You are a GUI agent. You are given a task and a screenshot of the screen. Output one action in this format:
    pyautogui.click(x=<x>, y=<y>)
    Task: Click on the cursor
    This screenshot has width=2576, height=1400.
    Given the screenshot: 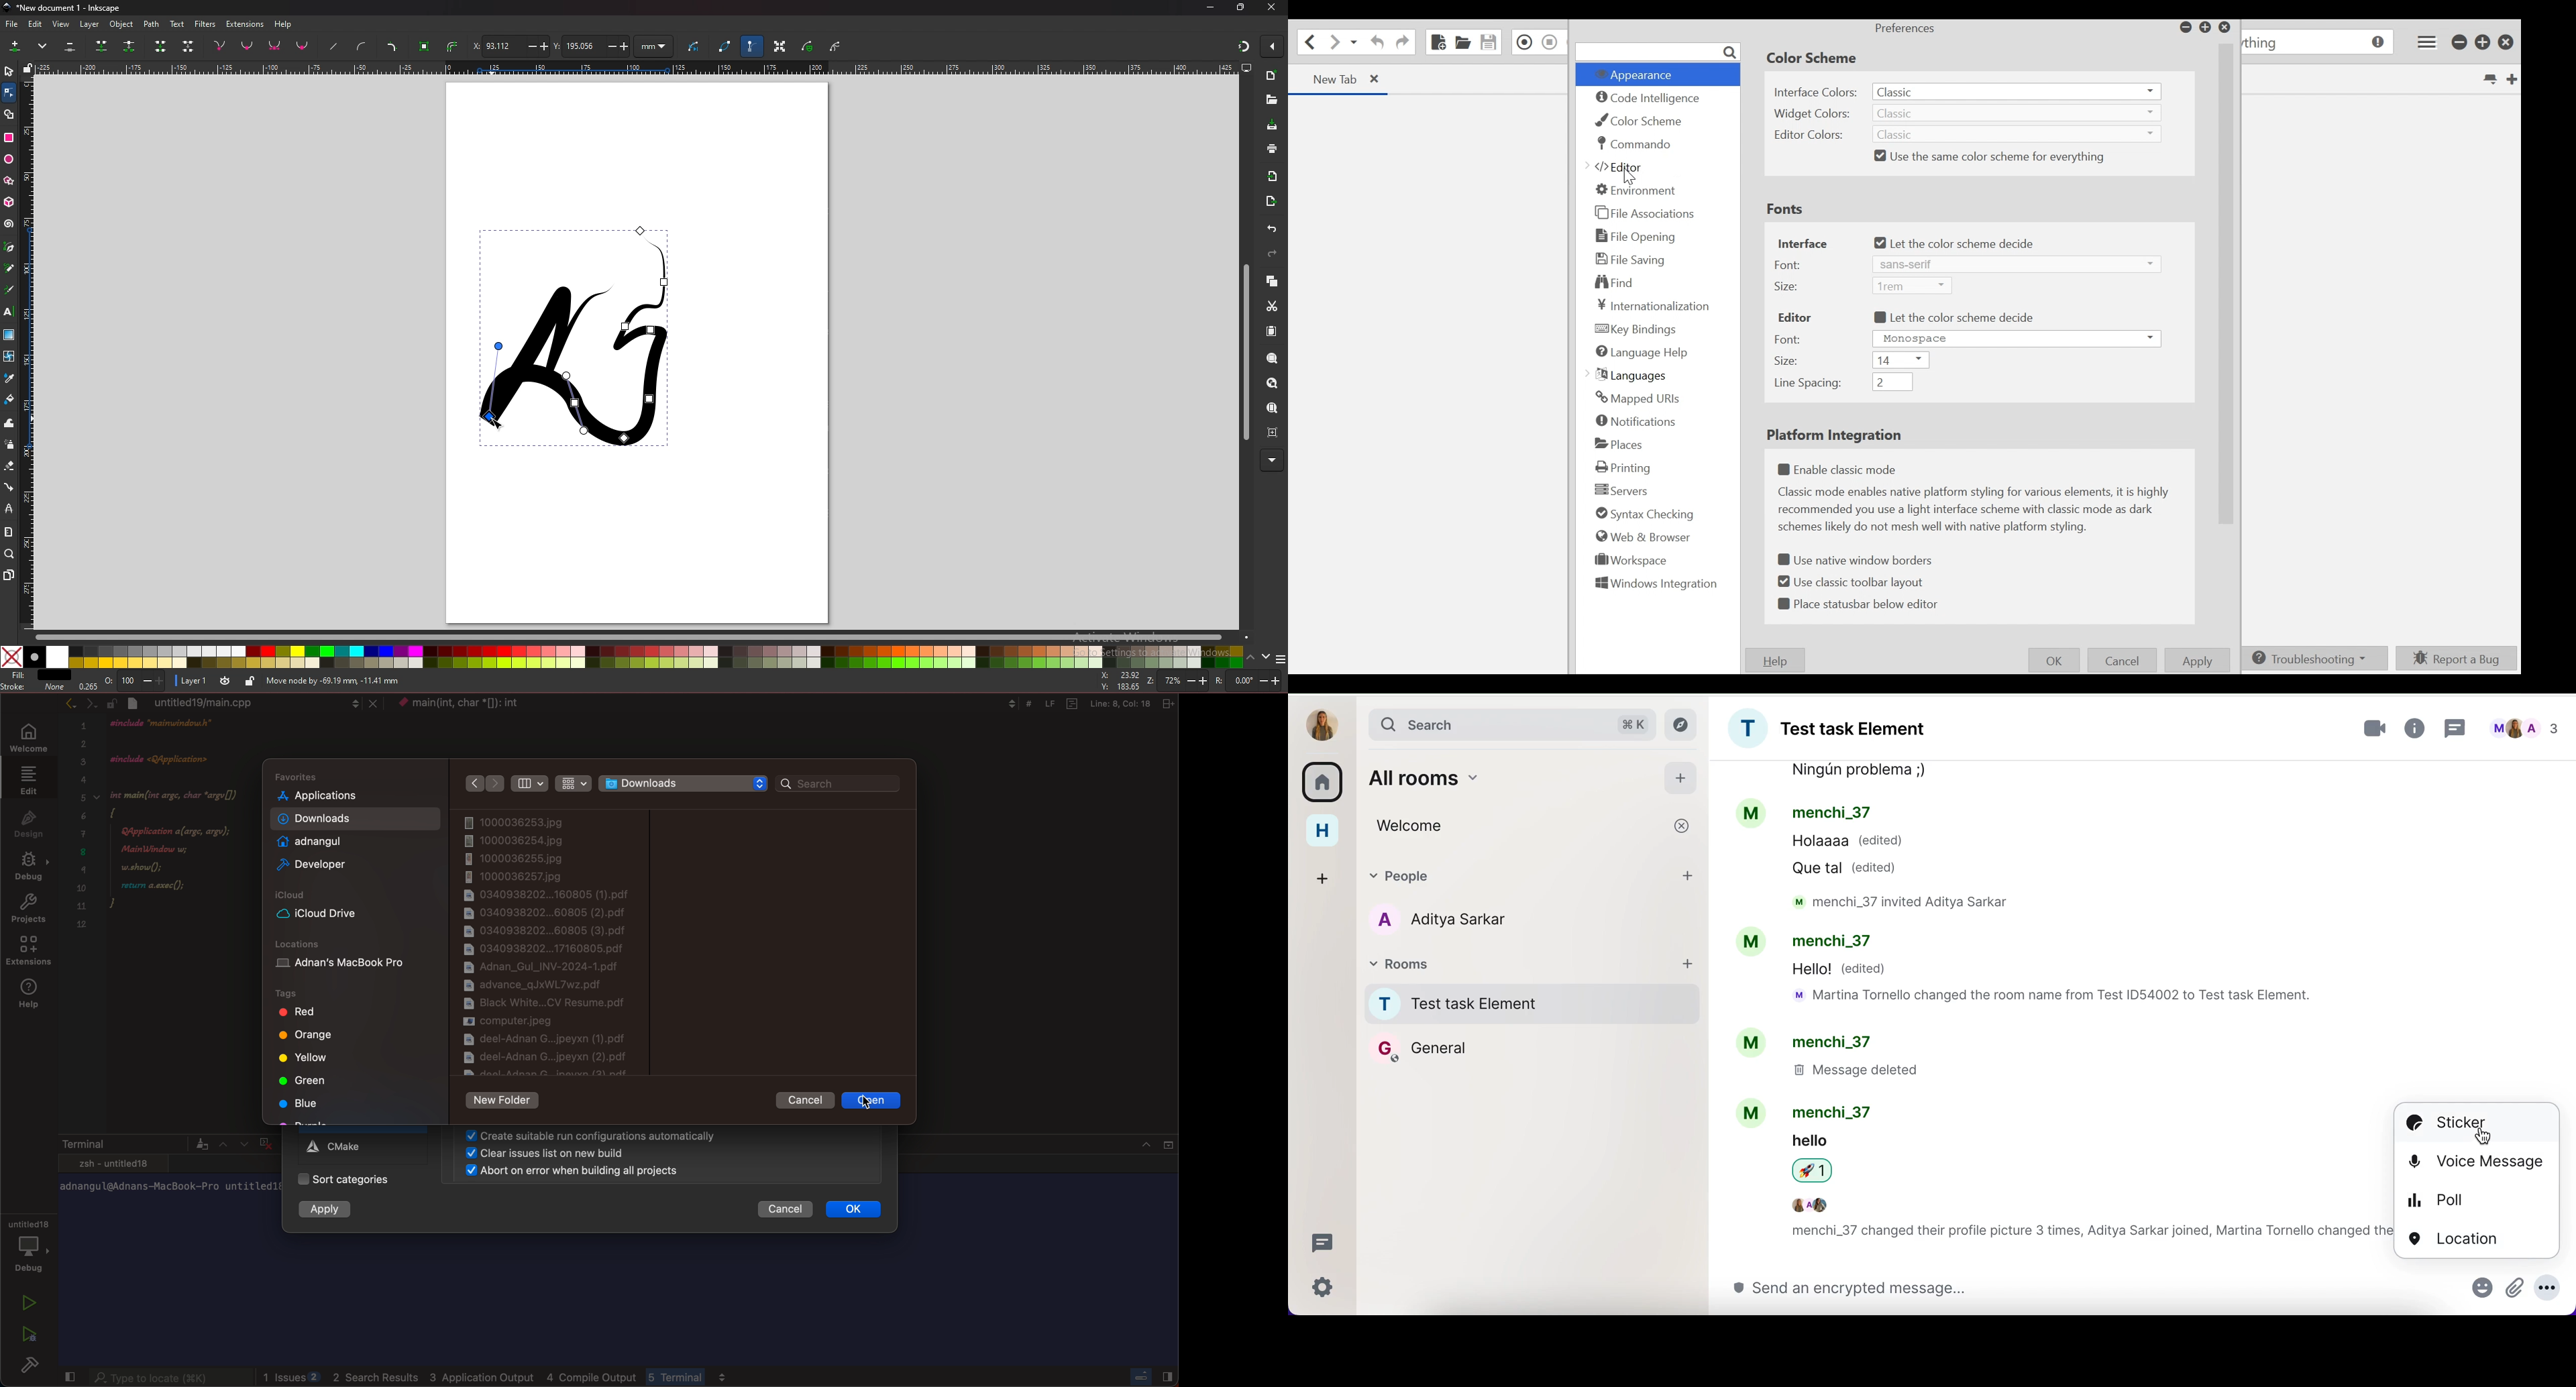 What is the action you would take?
    pyautogui.click(x=496, y=419)
    